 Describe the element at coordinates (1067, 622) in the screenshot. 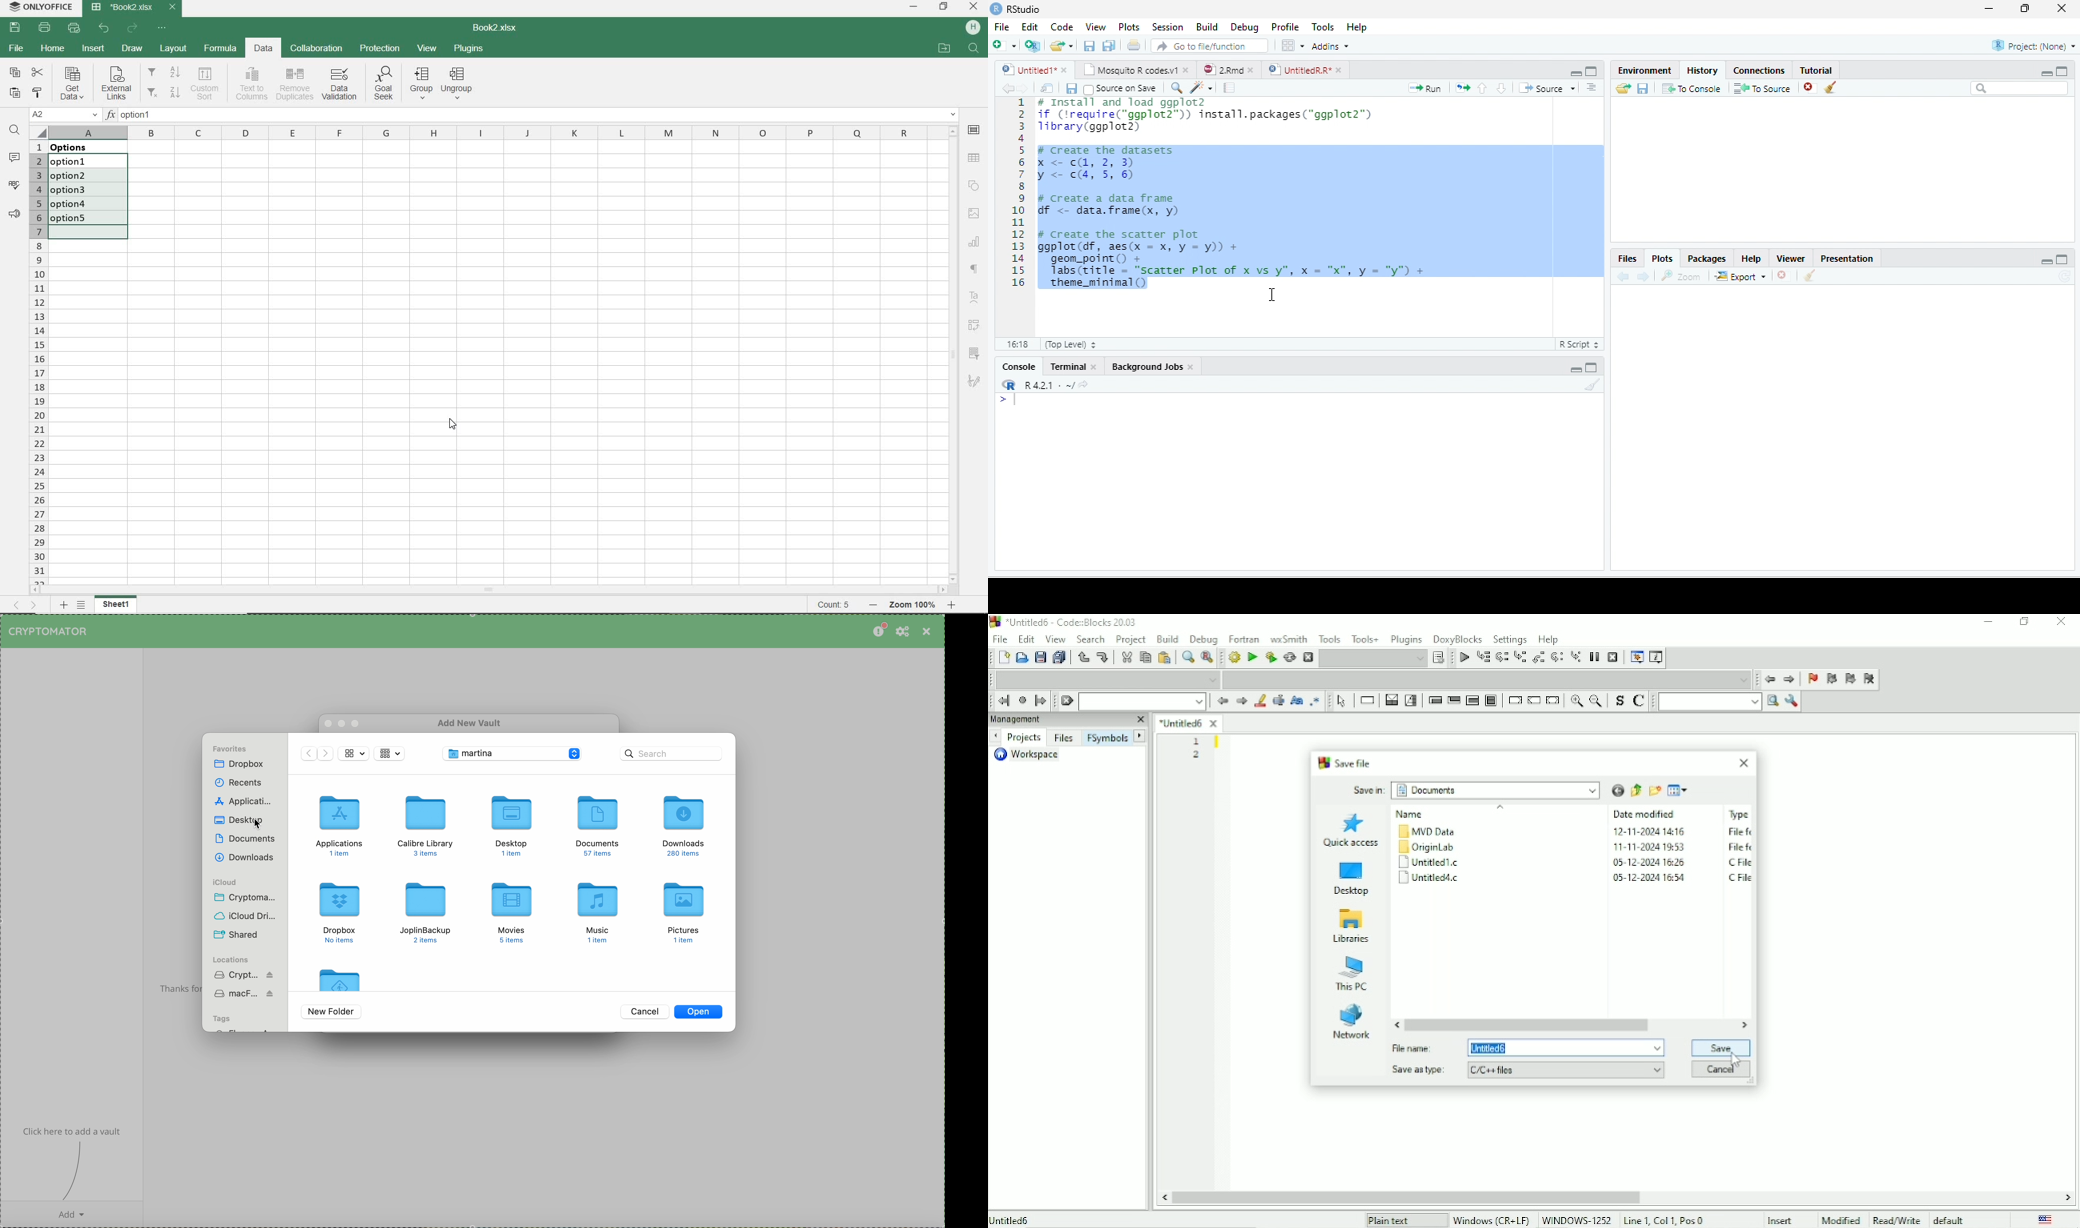

I see `Title` at that location.